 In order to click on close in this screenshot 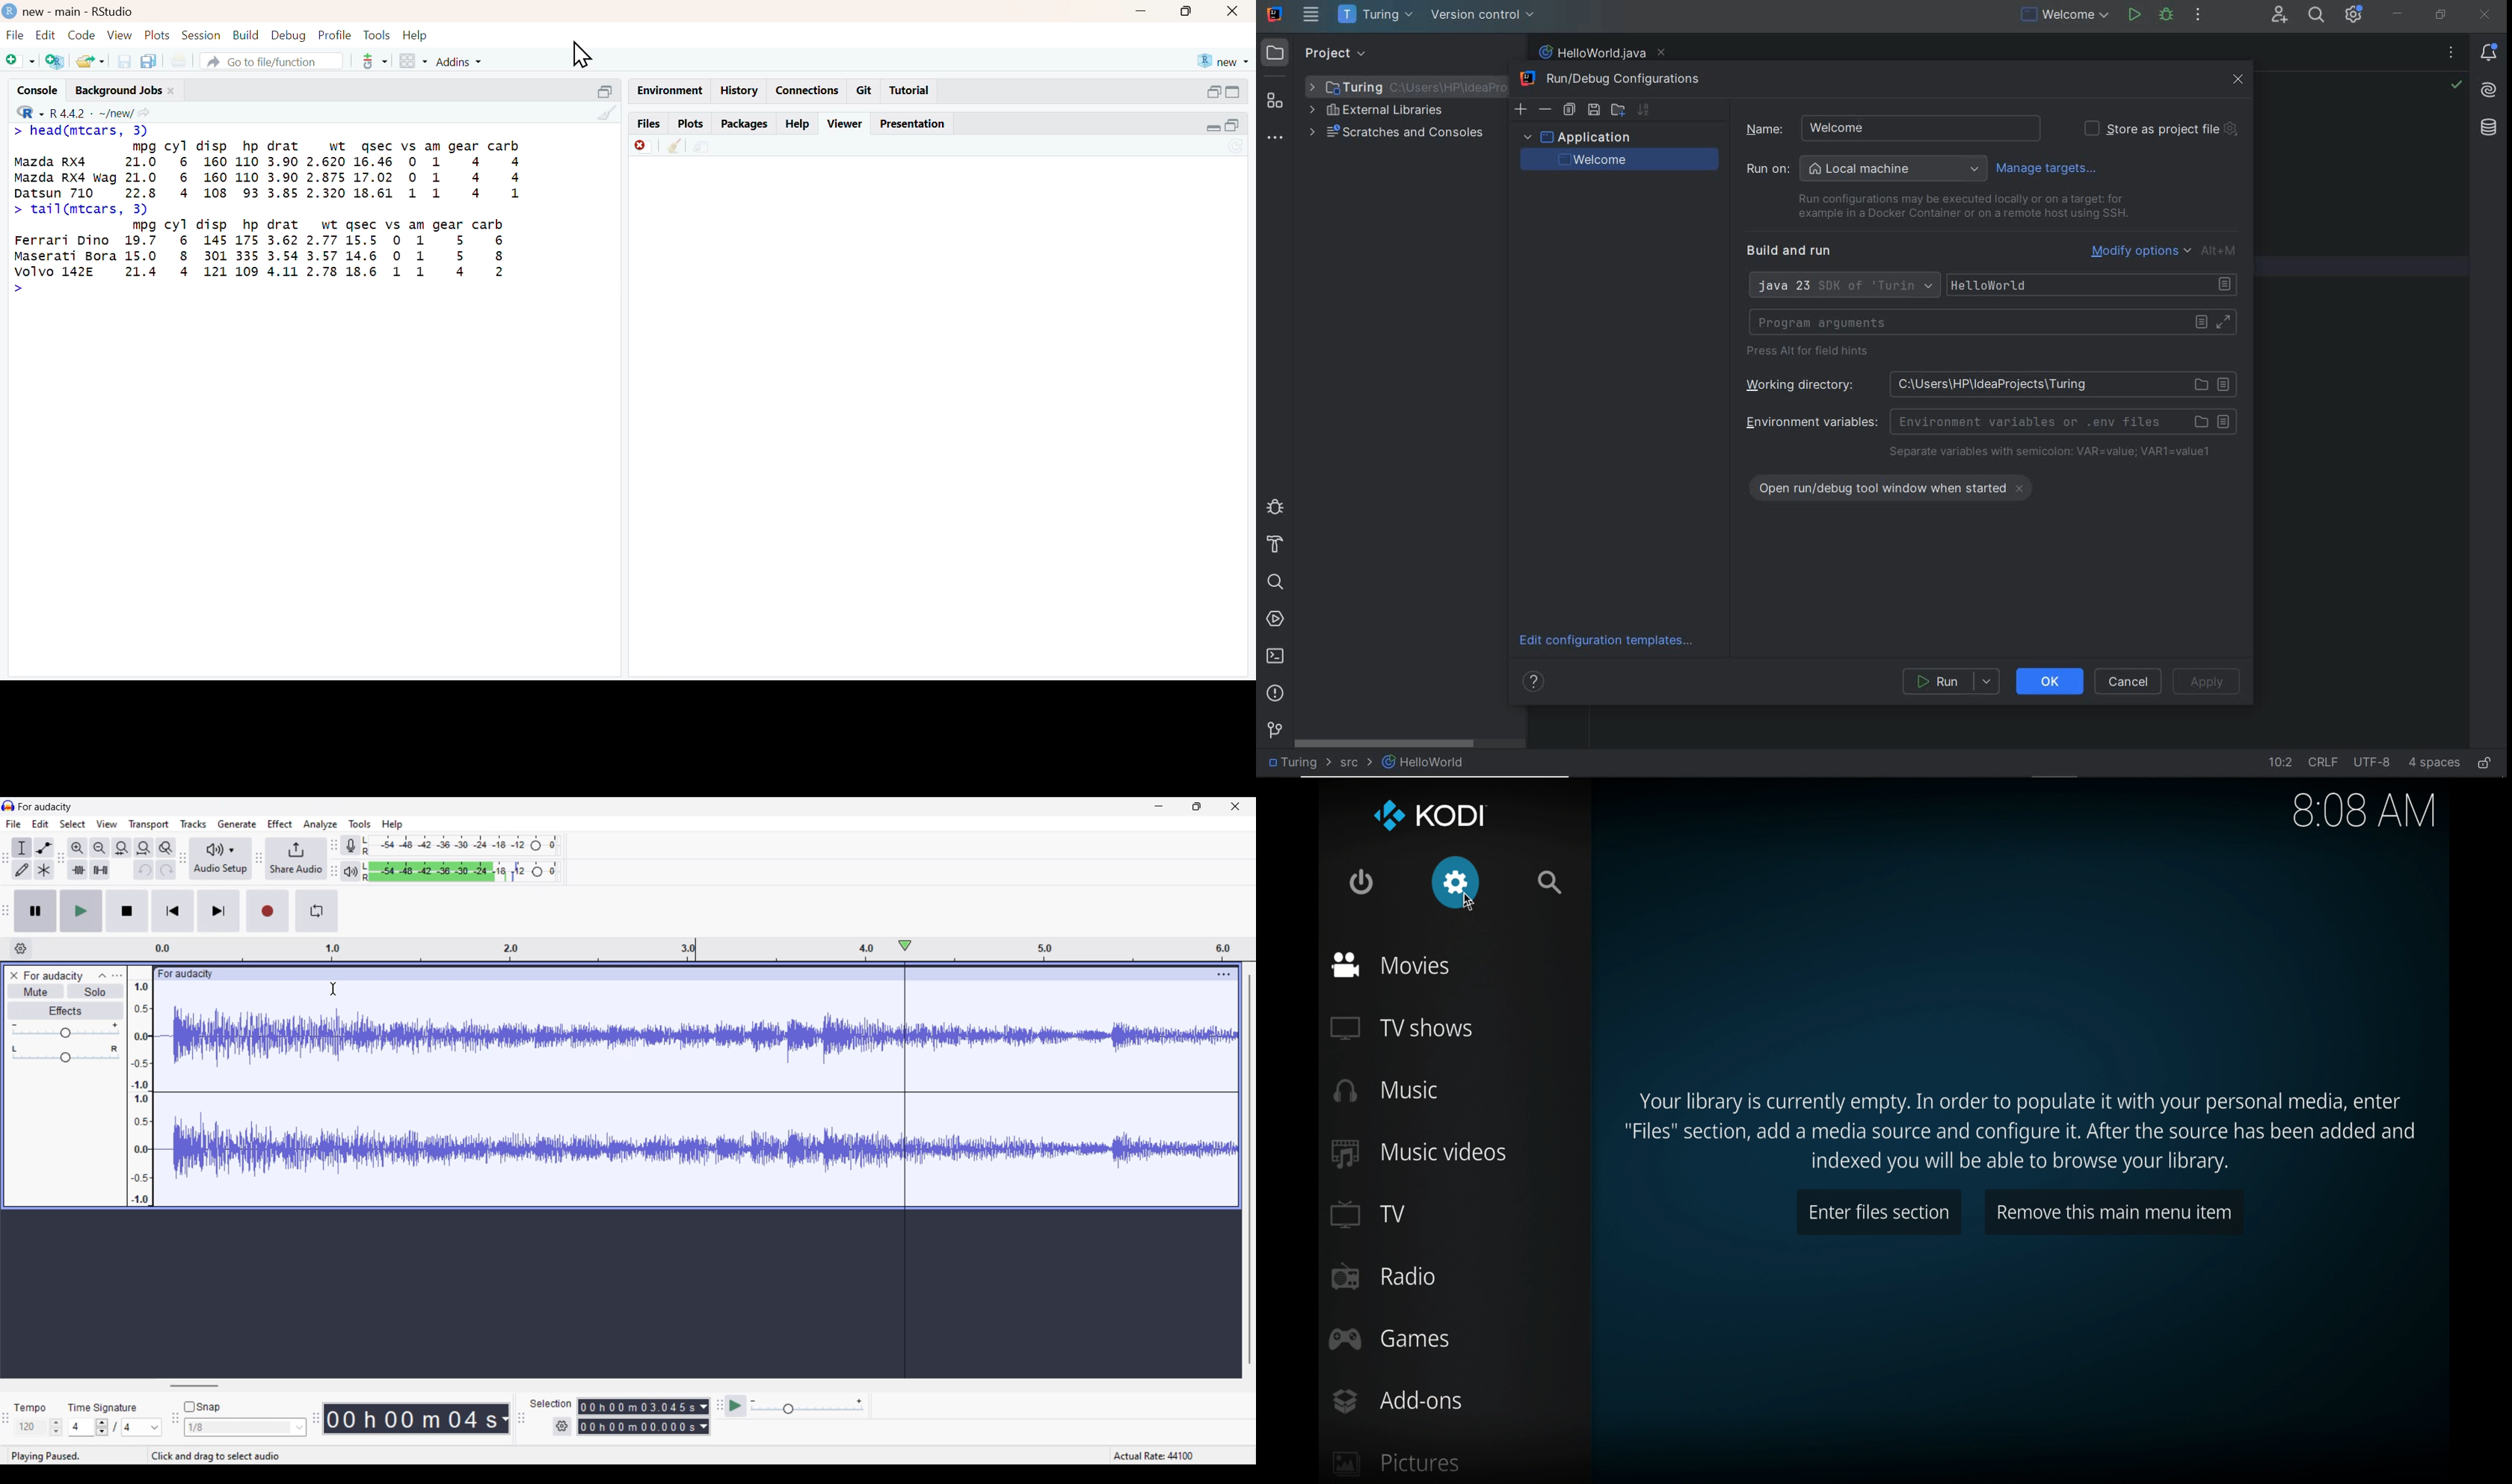, I will do `click(1236, 12)`.